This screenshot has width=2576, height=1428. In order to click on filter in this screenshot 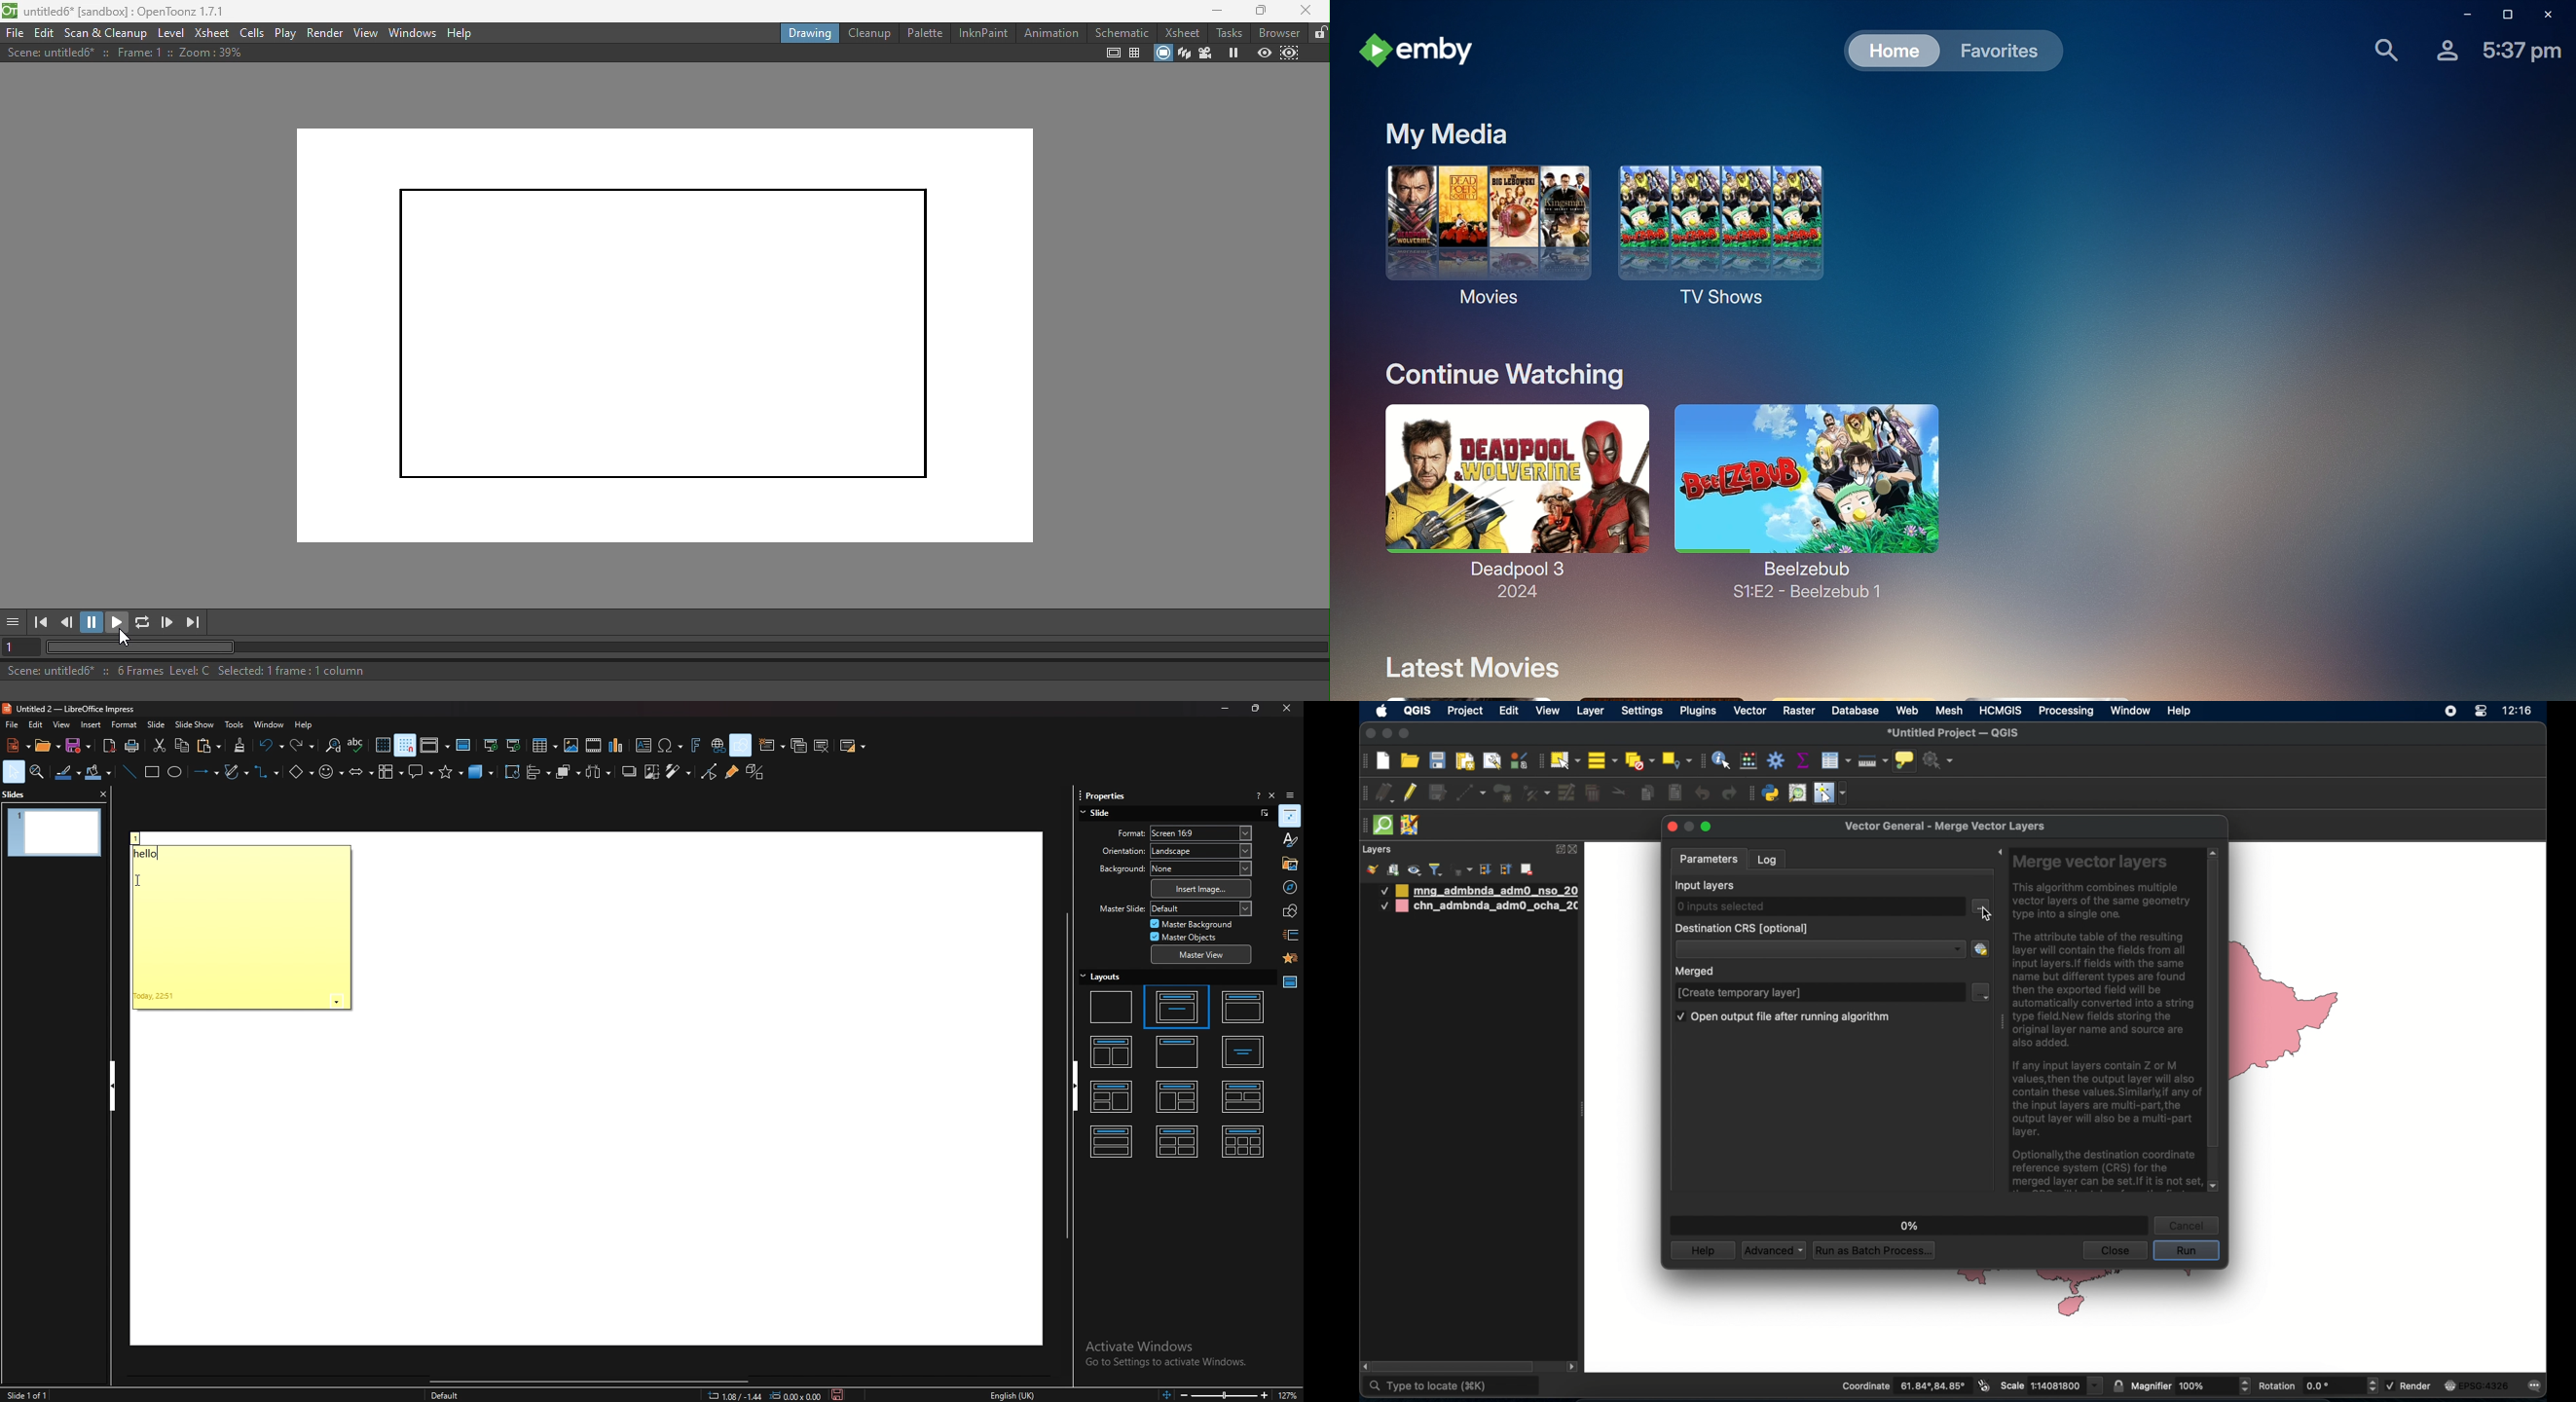, I will do `click(679, 772)`.